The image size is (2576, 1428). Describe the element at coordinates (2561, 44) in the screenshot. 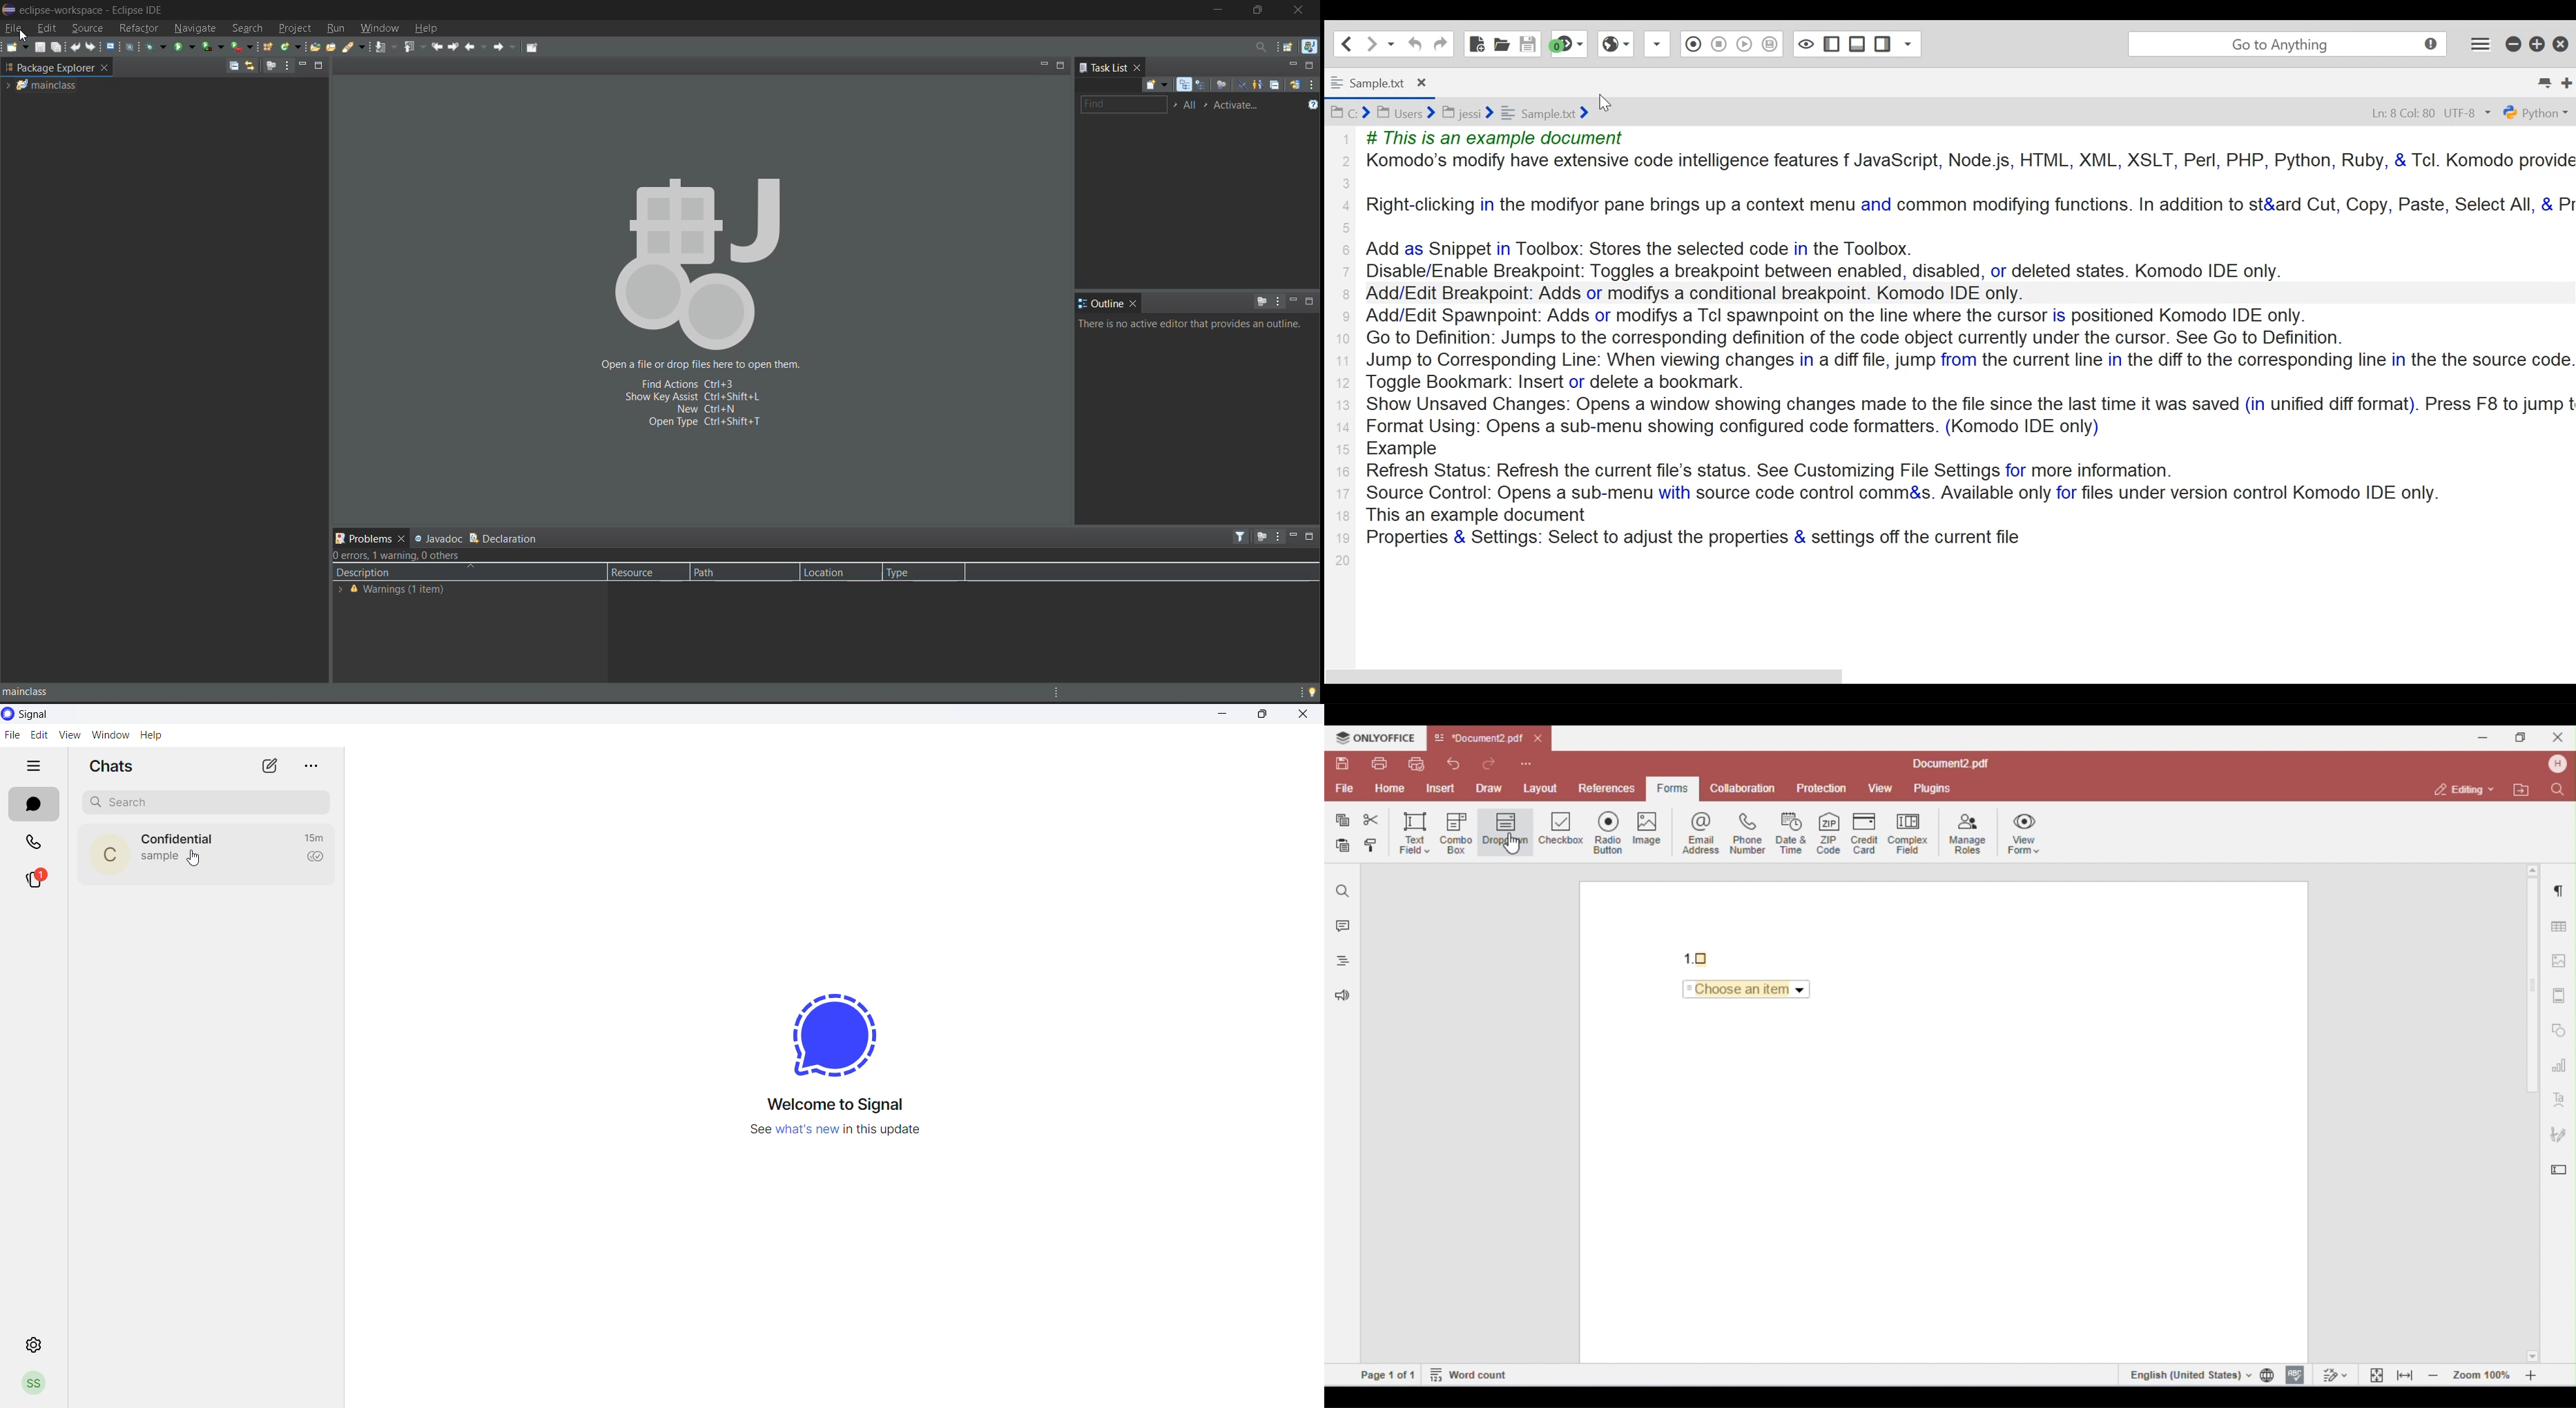

I see `Close` at that location.